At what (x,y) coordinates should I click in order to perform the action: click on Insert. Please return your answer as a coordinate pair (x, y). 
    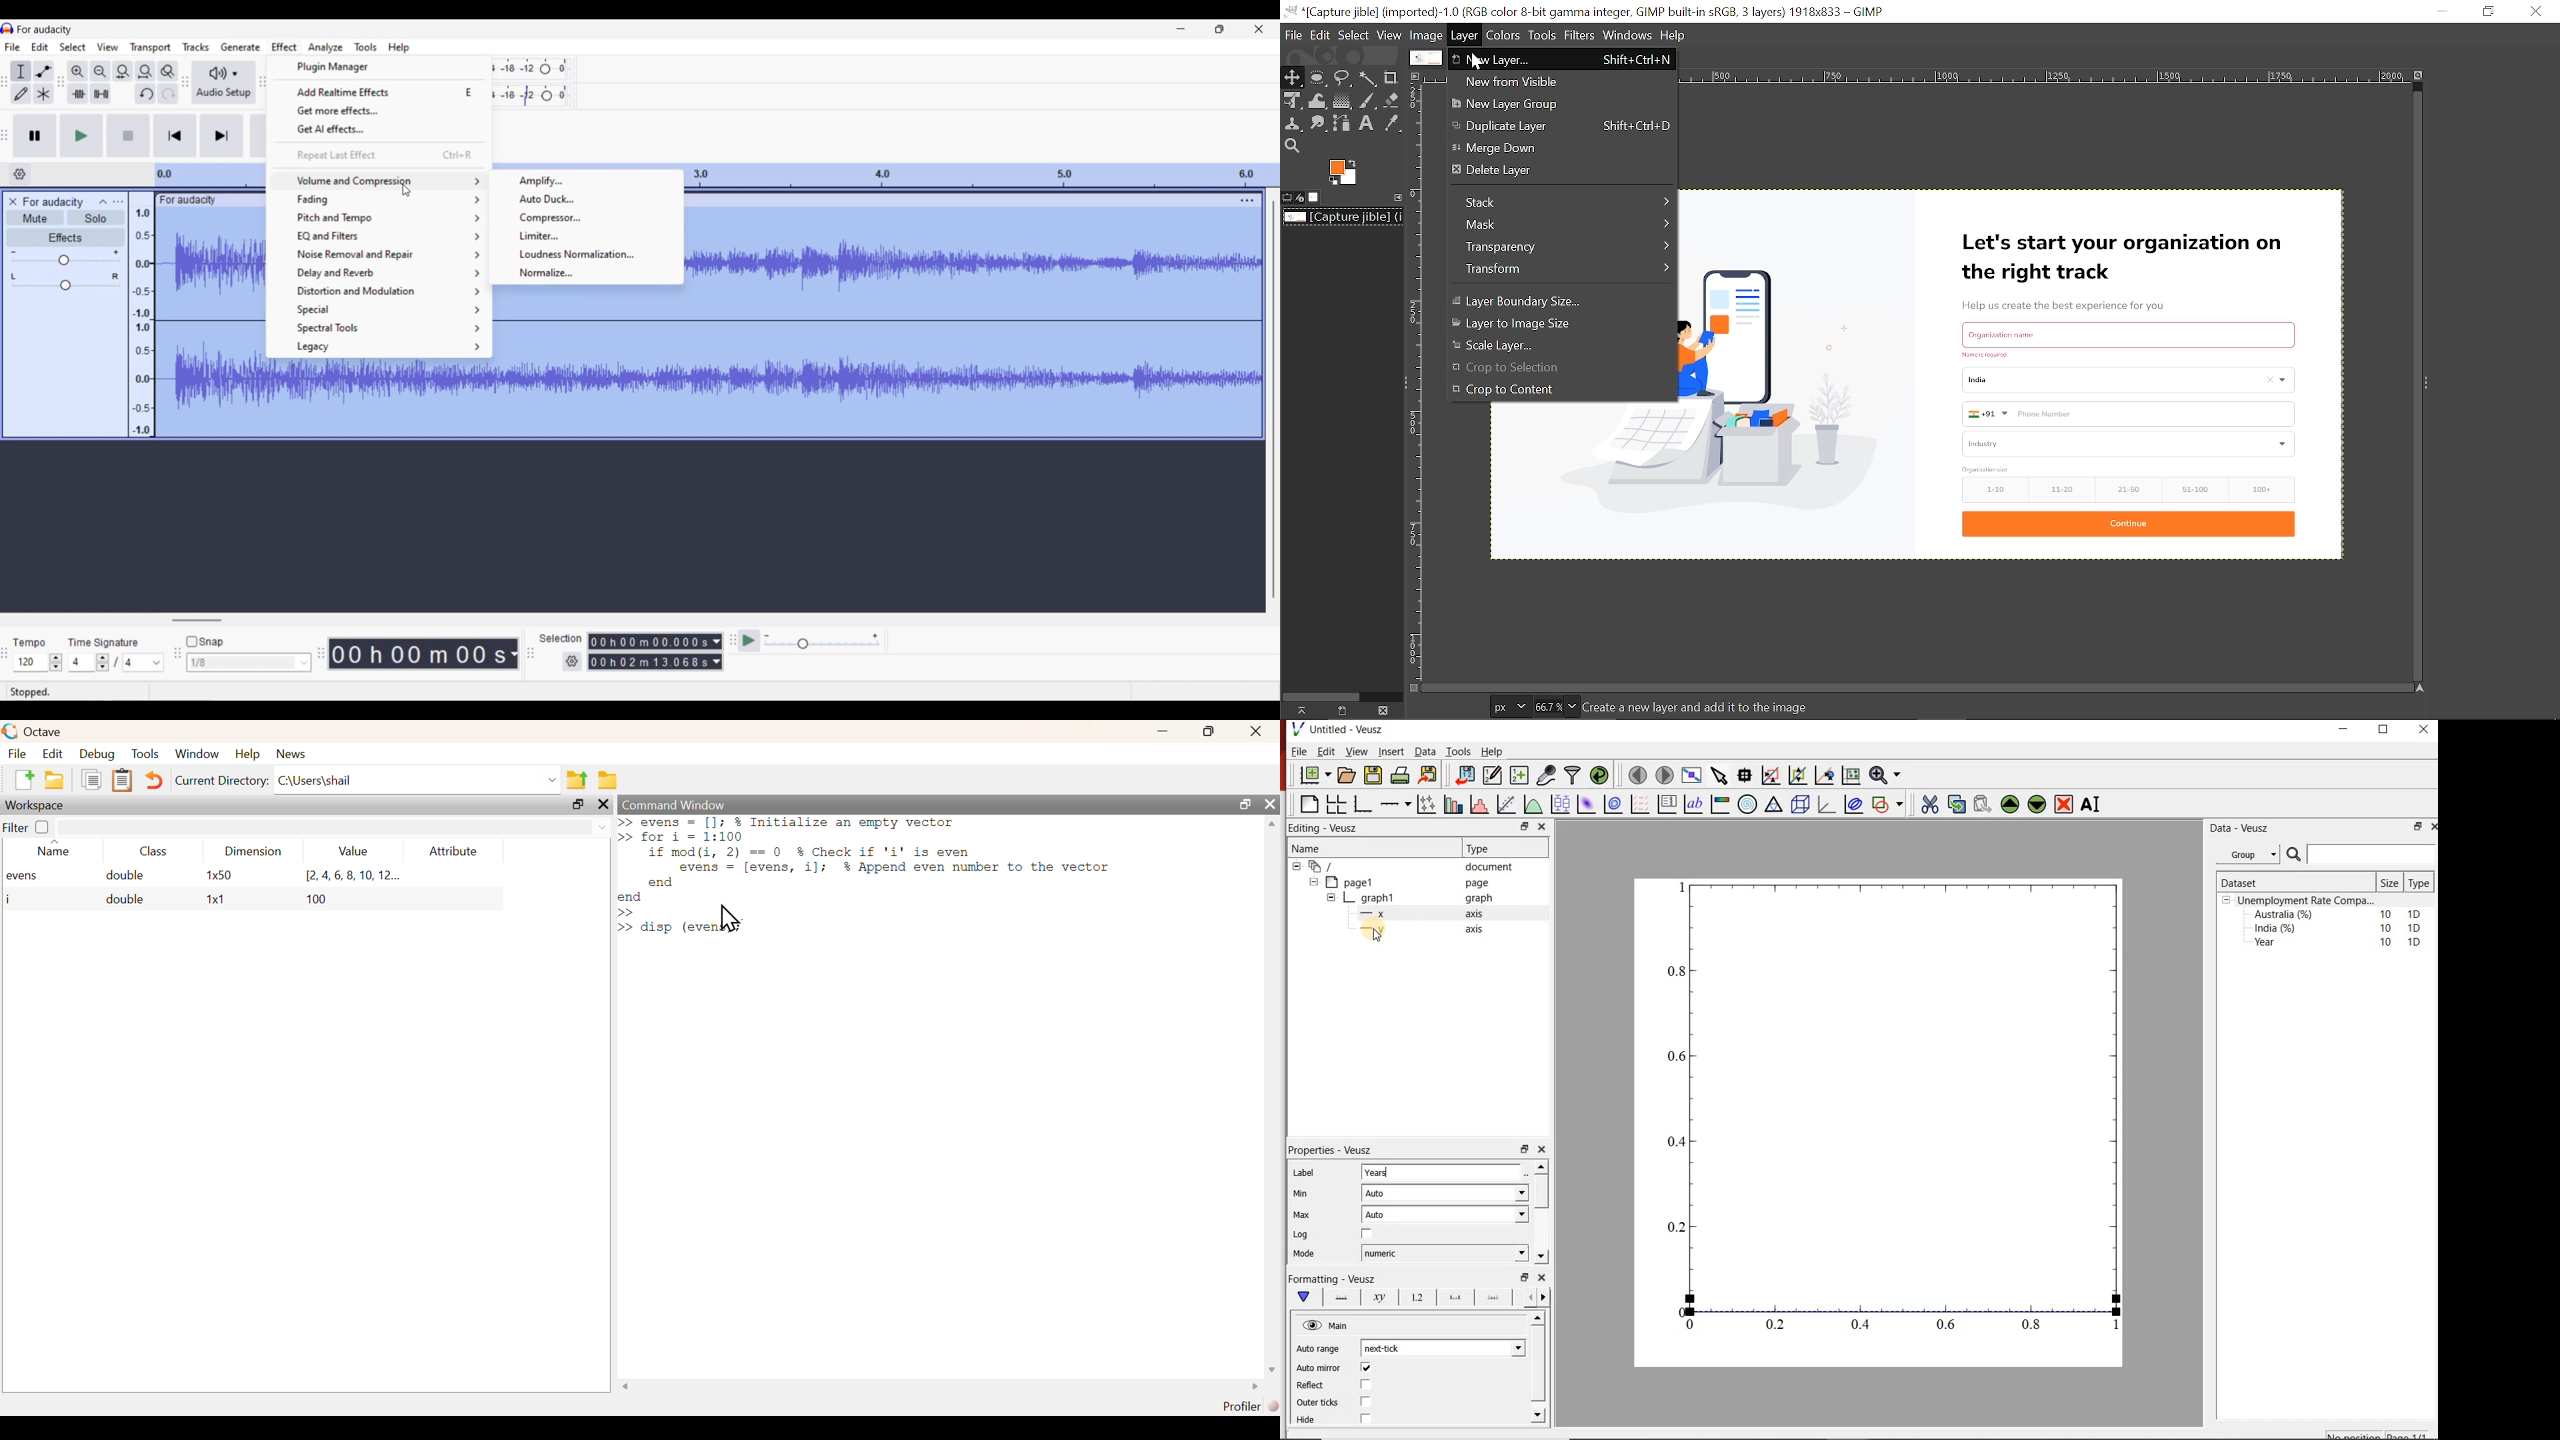
    Looking at the image, I should click on (1390, 751).